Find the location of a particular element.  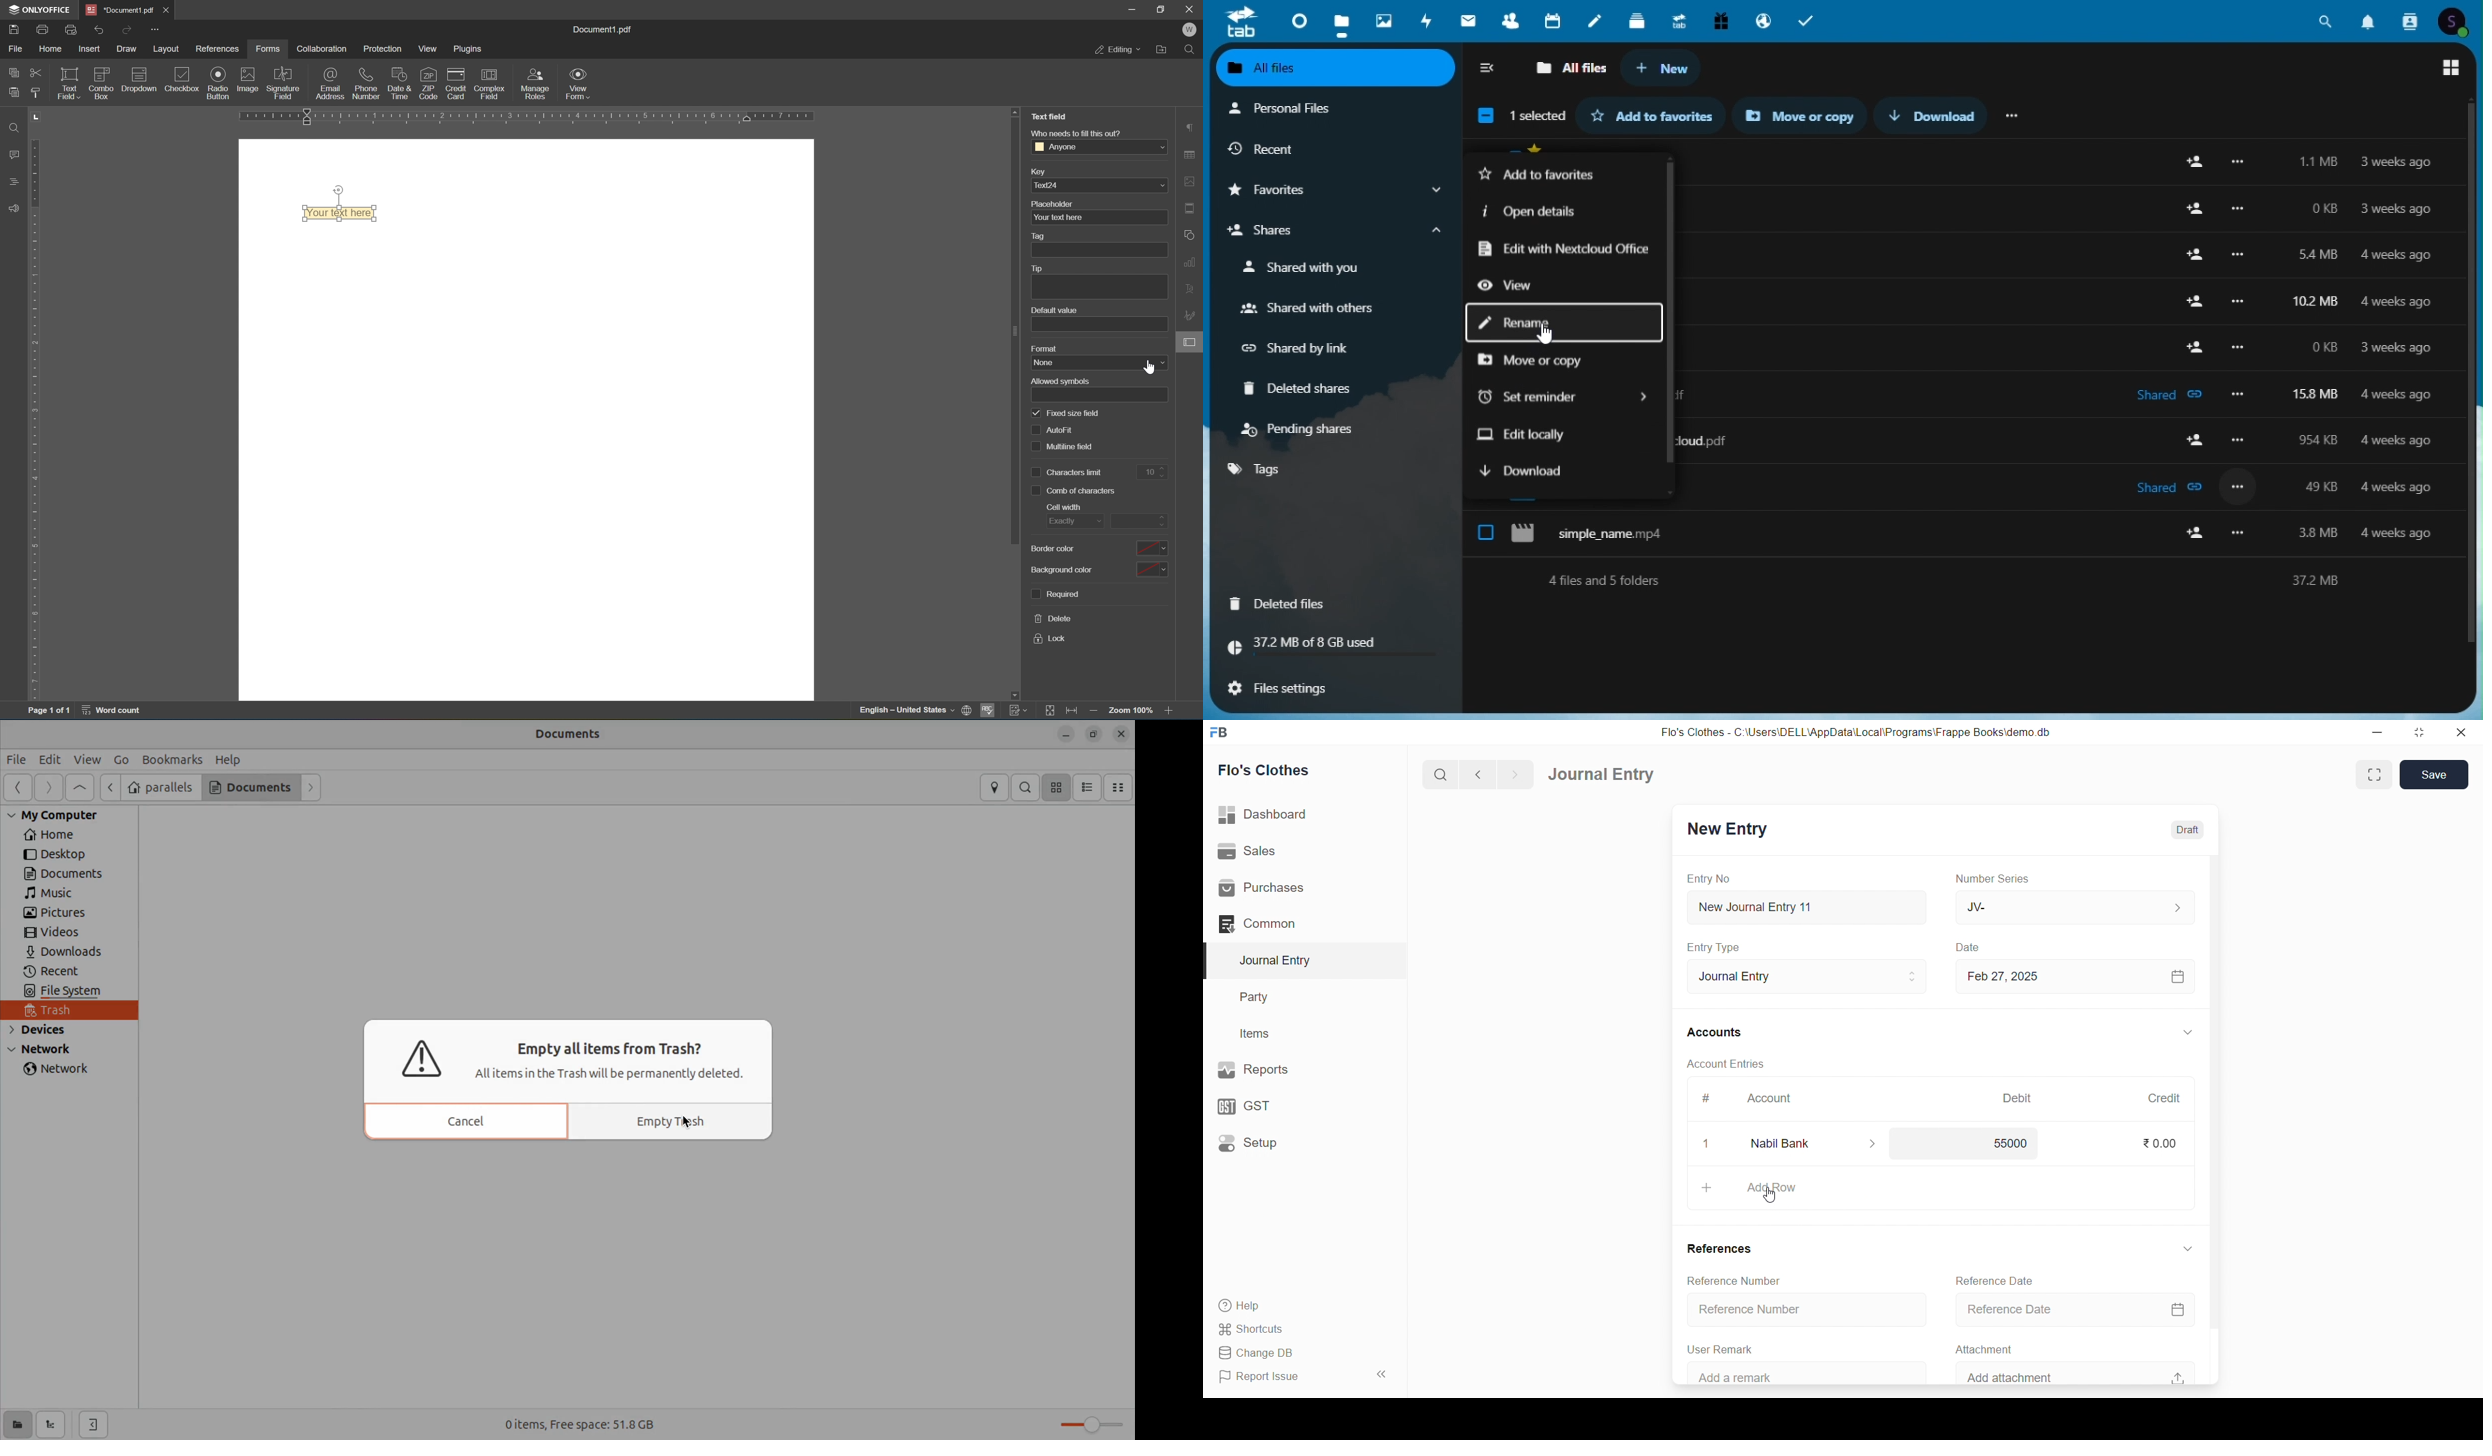

text field is located at coordinates (67, 82).